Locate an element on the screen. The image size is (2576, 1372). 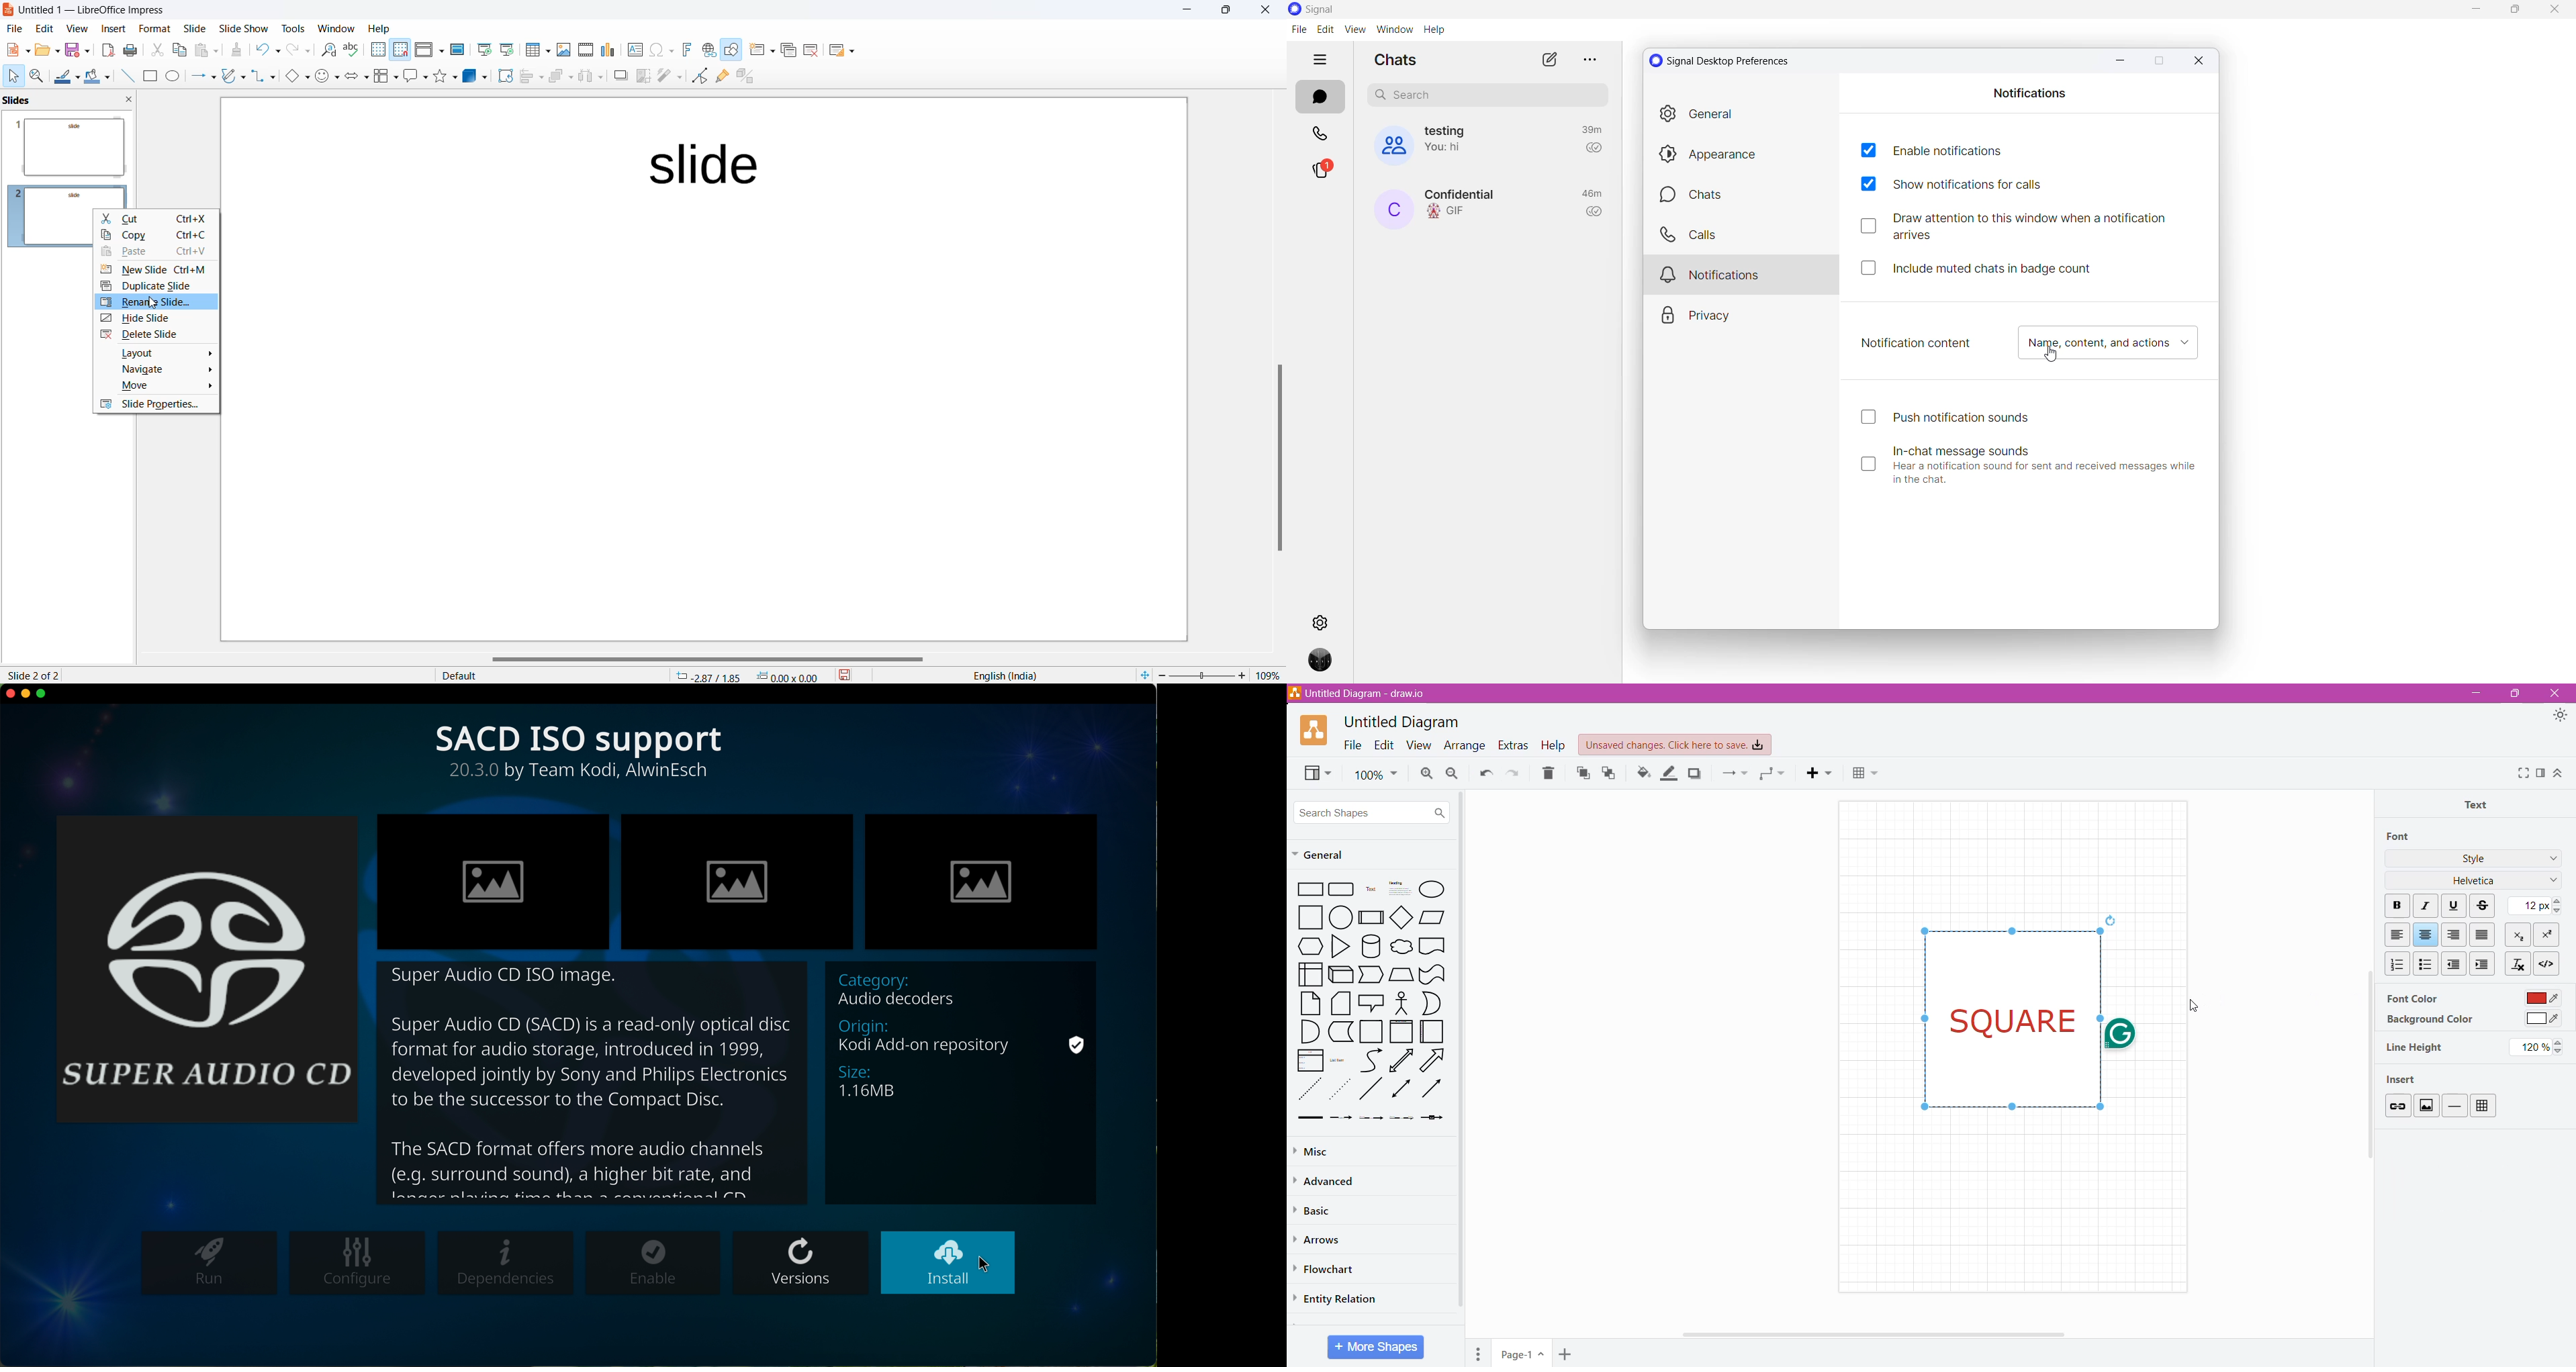
close is located at coordinates (8, 694).